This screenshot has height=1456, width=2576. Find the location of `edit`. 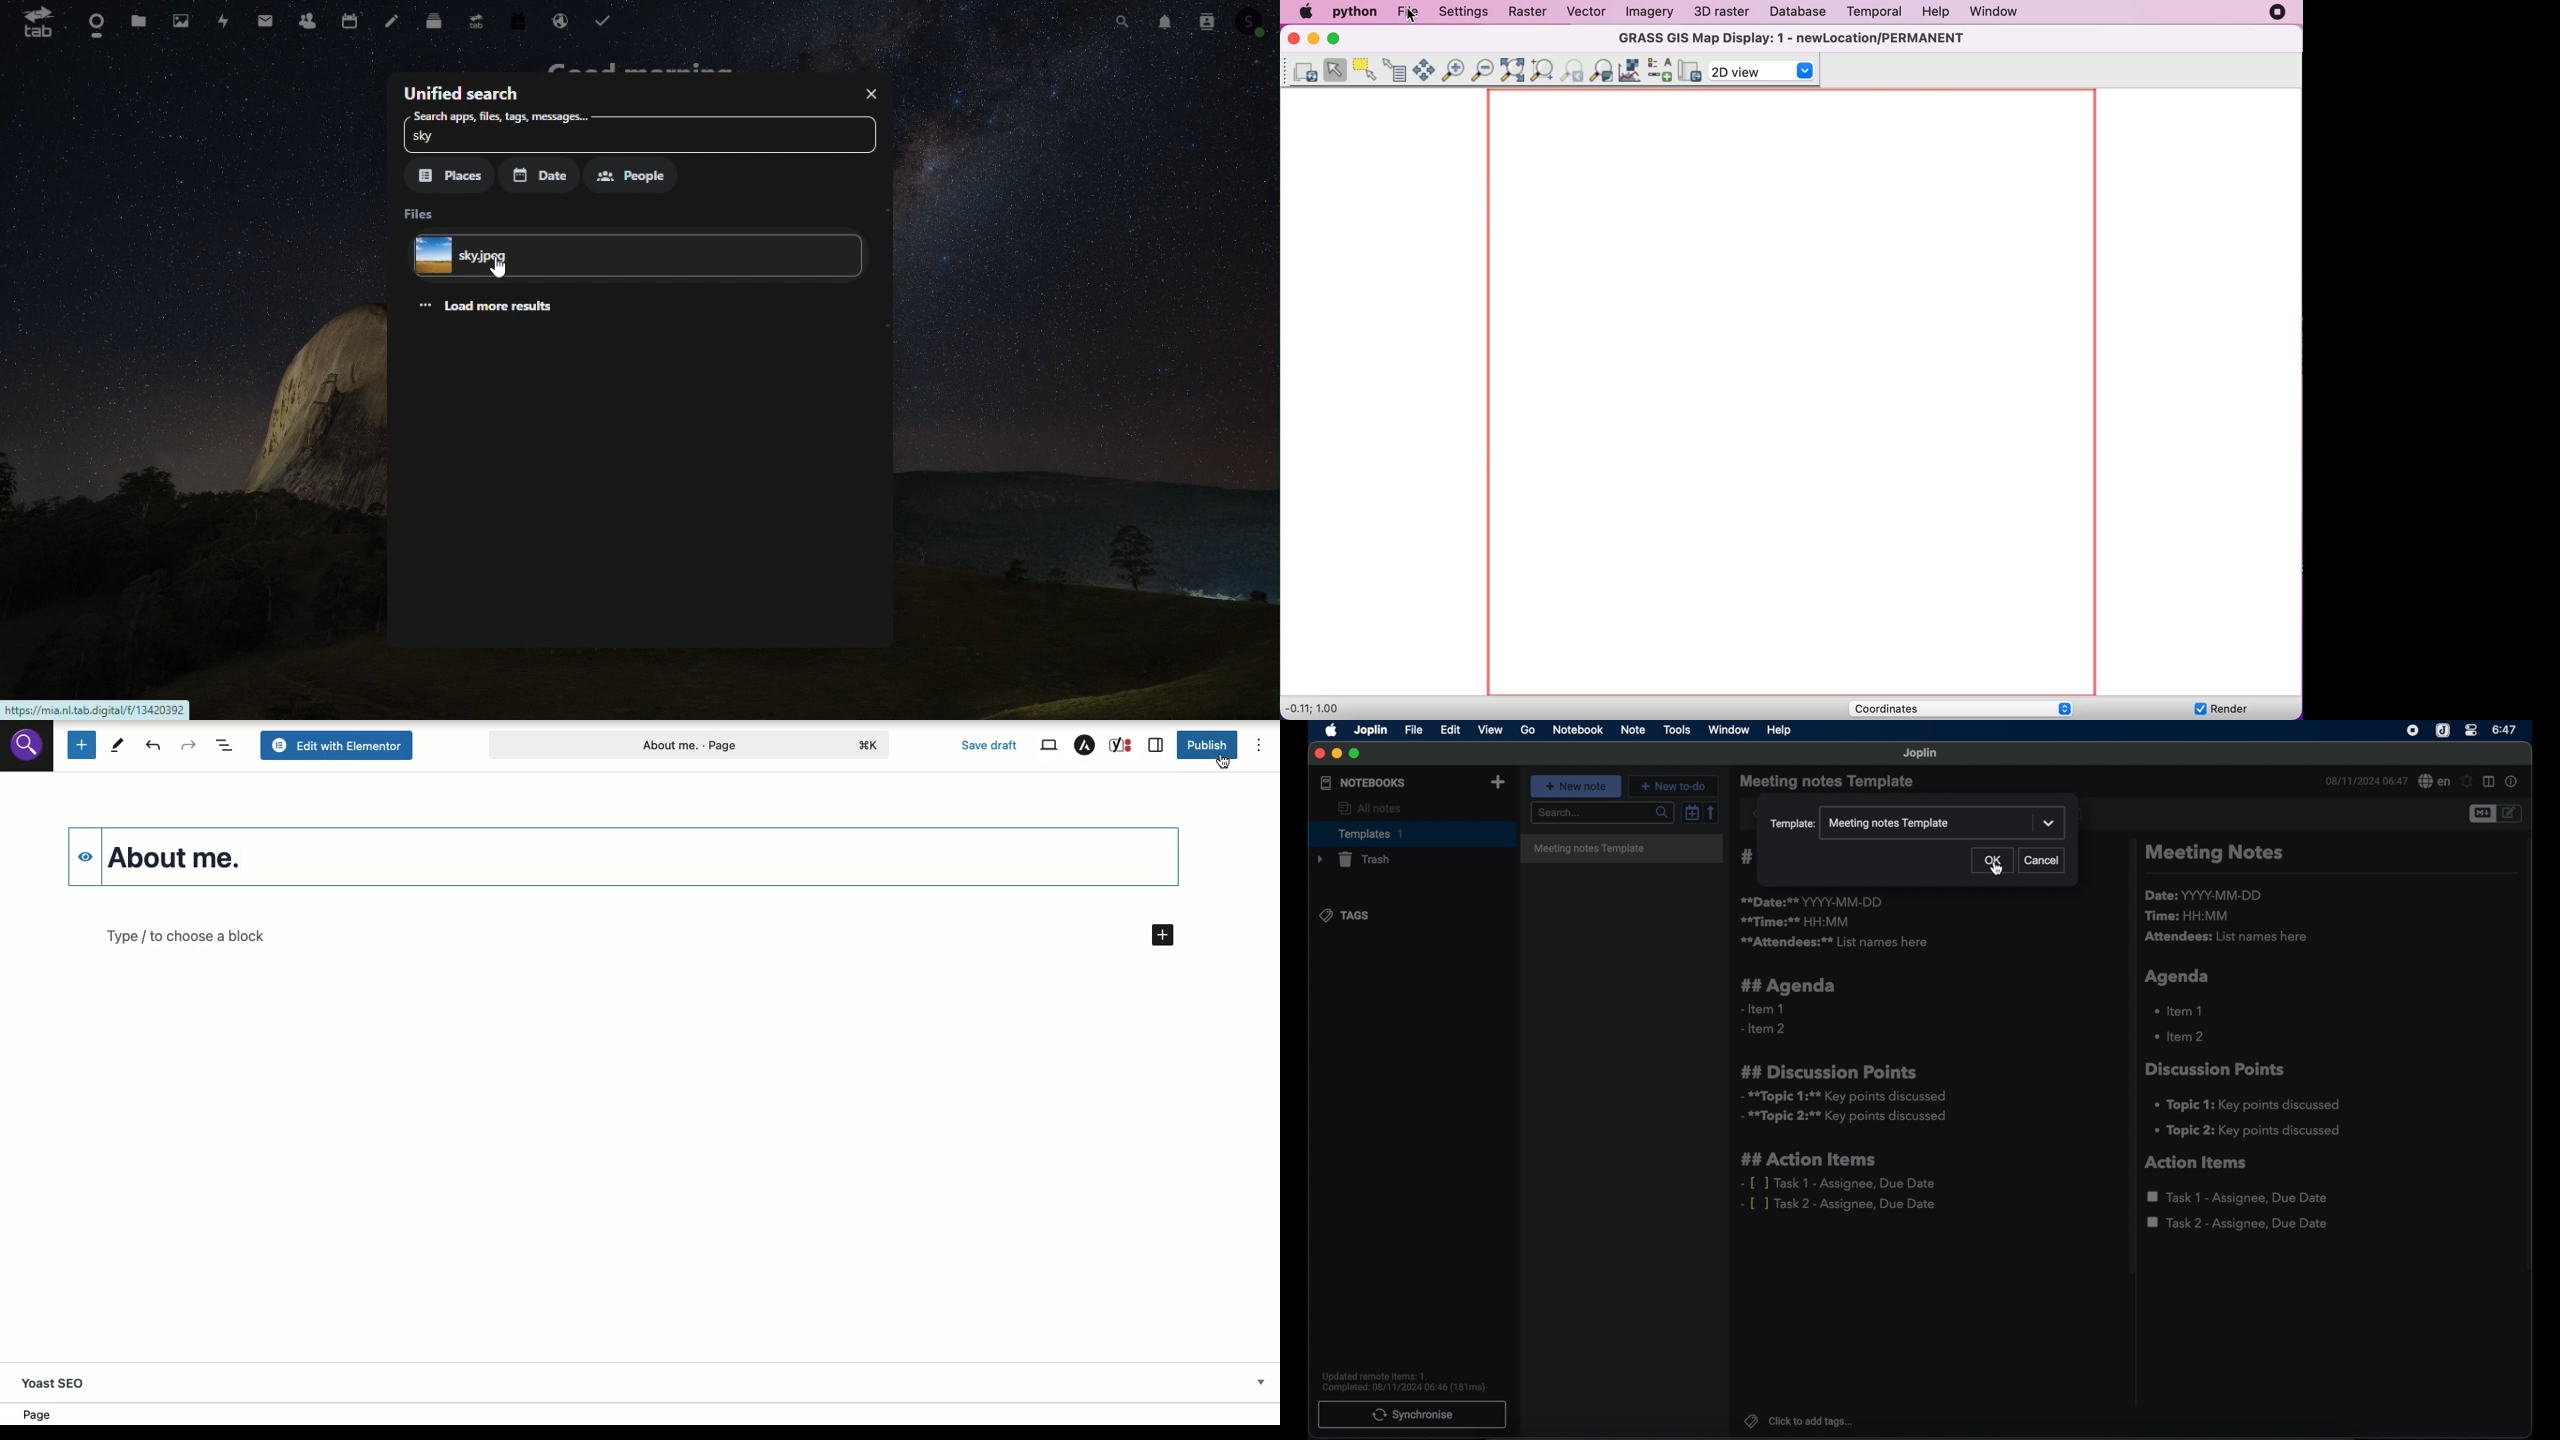

edit is located at coordinates (1450, 729).